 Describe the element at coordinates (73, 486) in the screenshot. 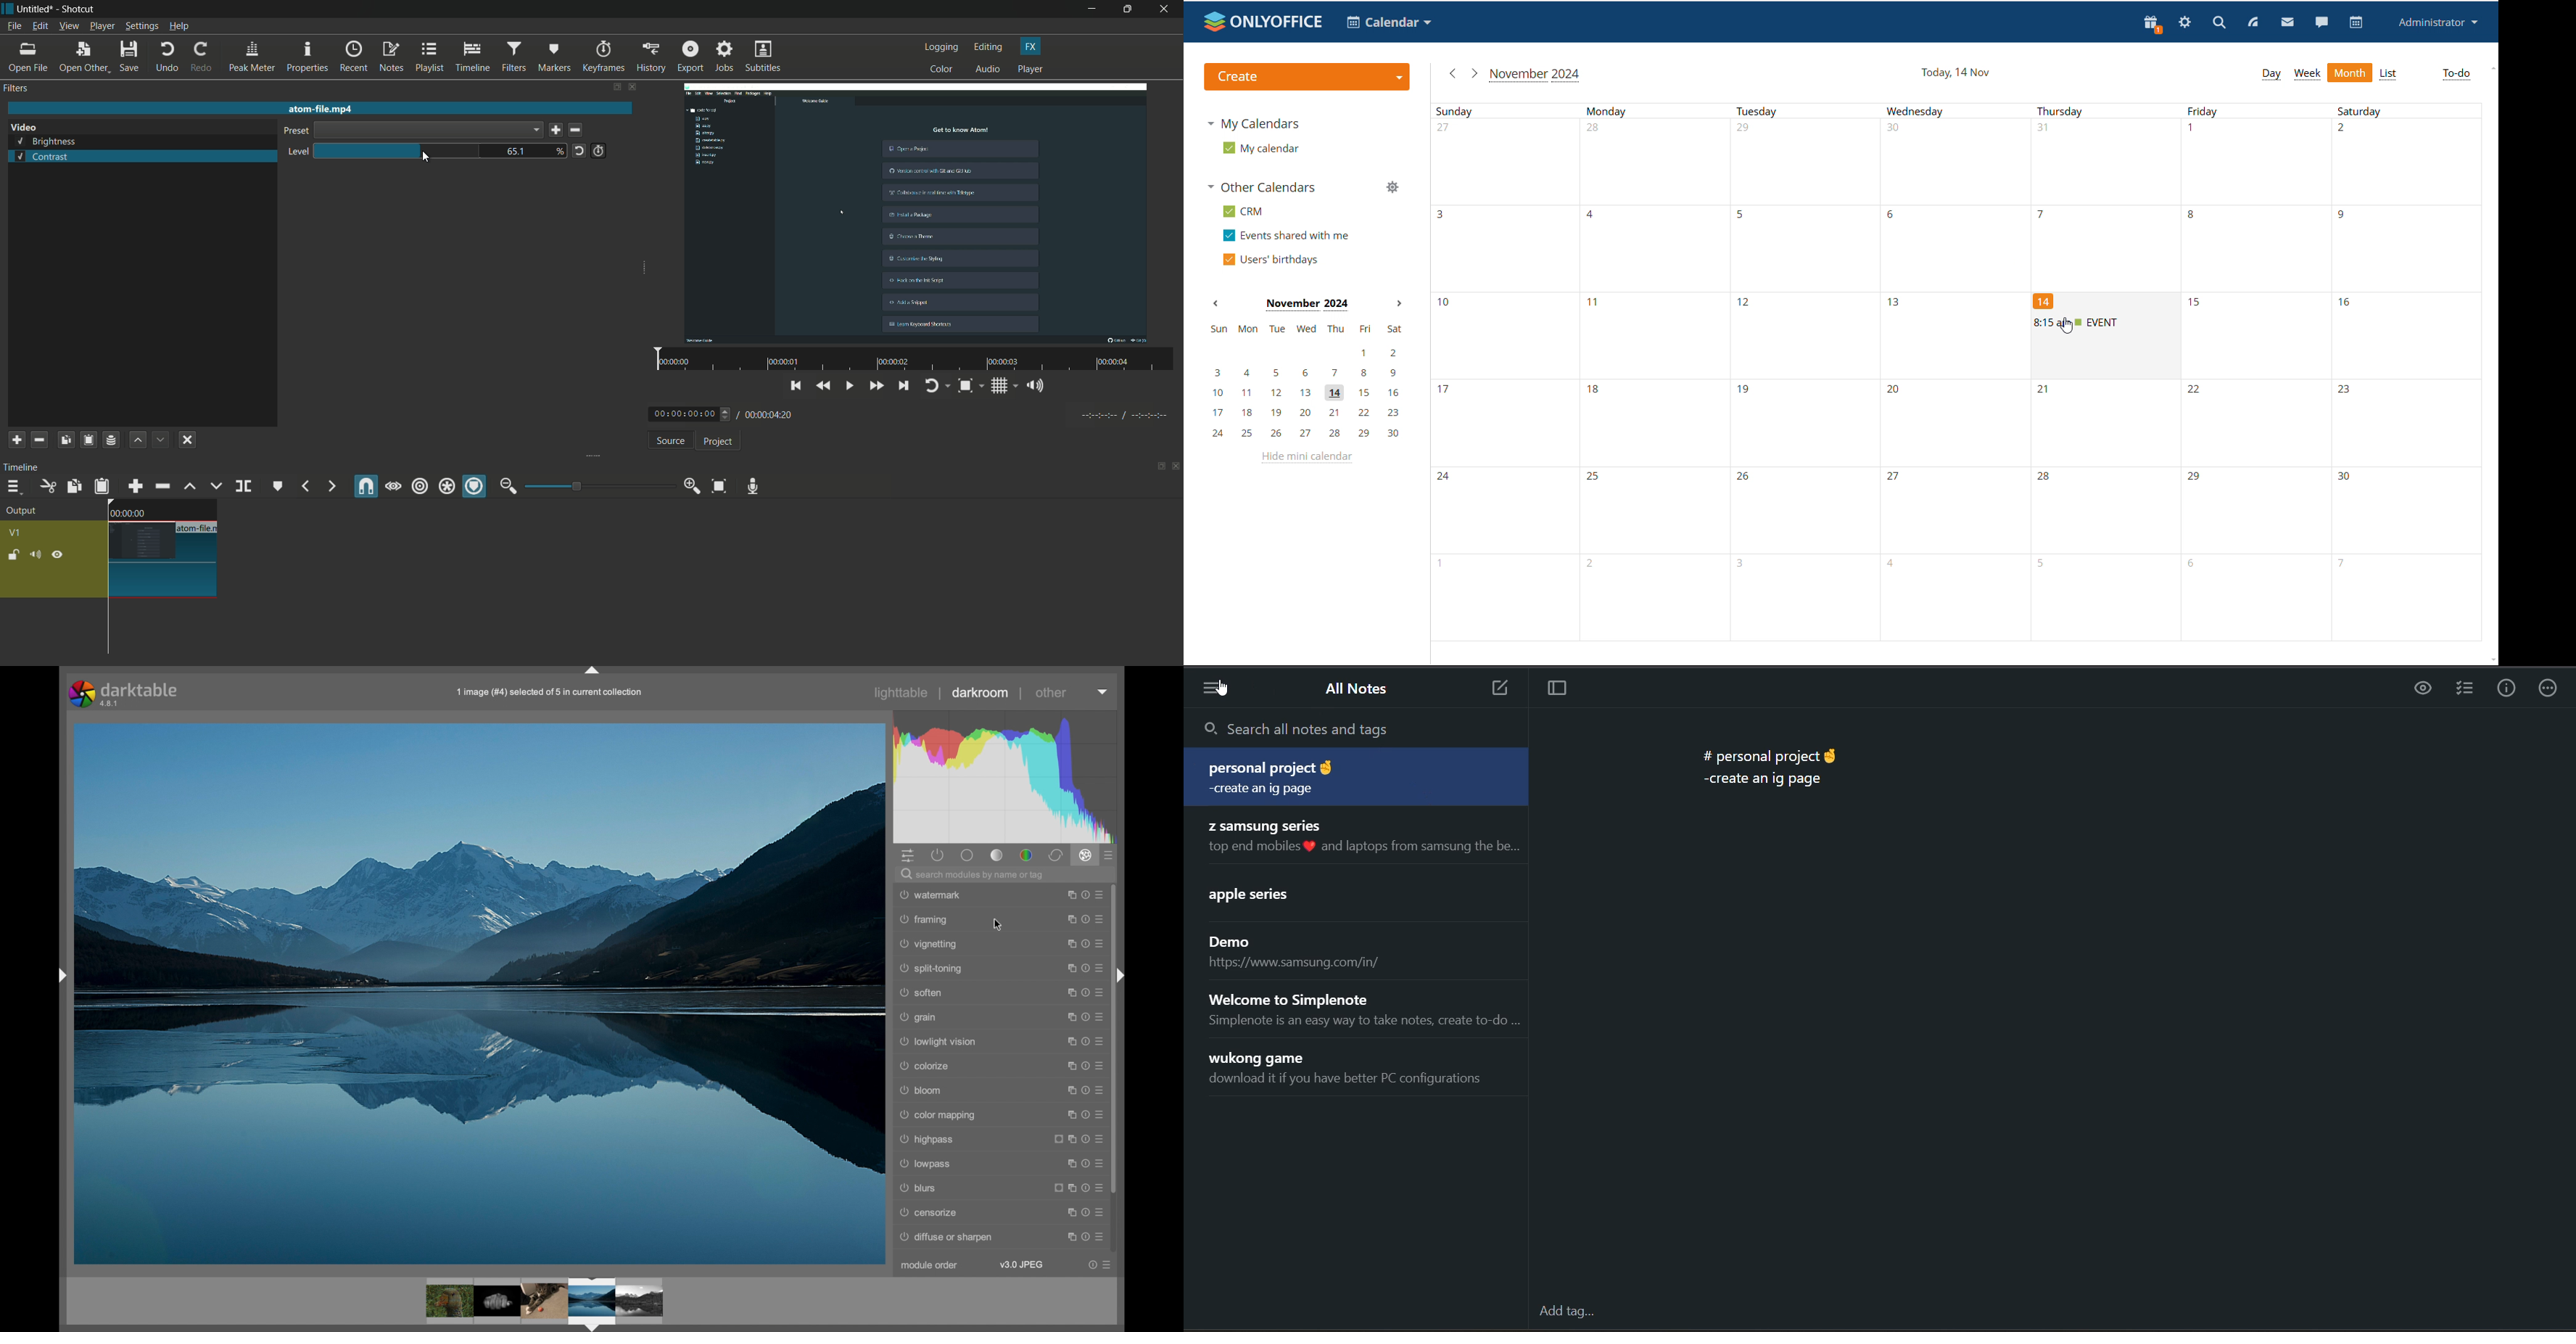

I see `copy` at that location.